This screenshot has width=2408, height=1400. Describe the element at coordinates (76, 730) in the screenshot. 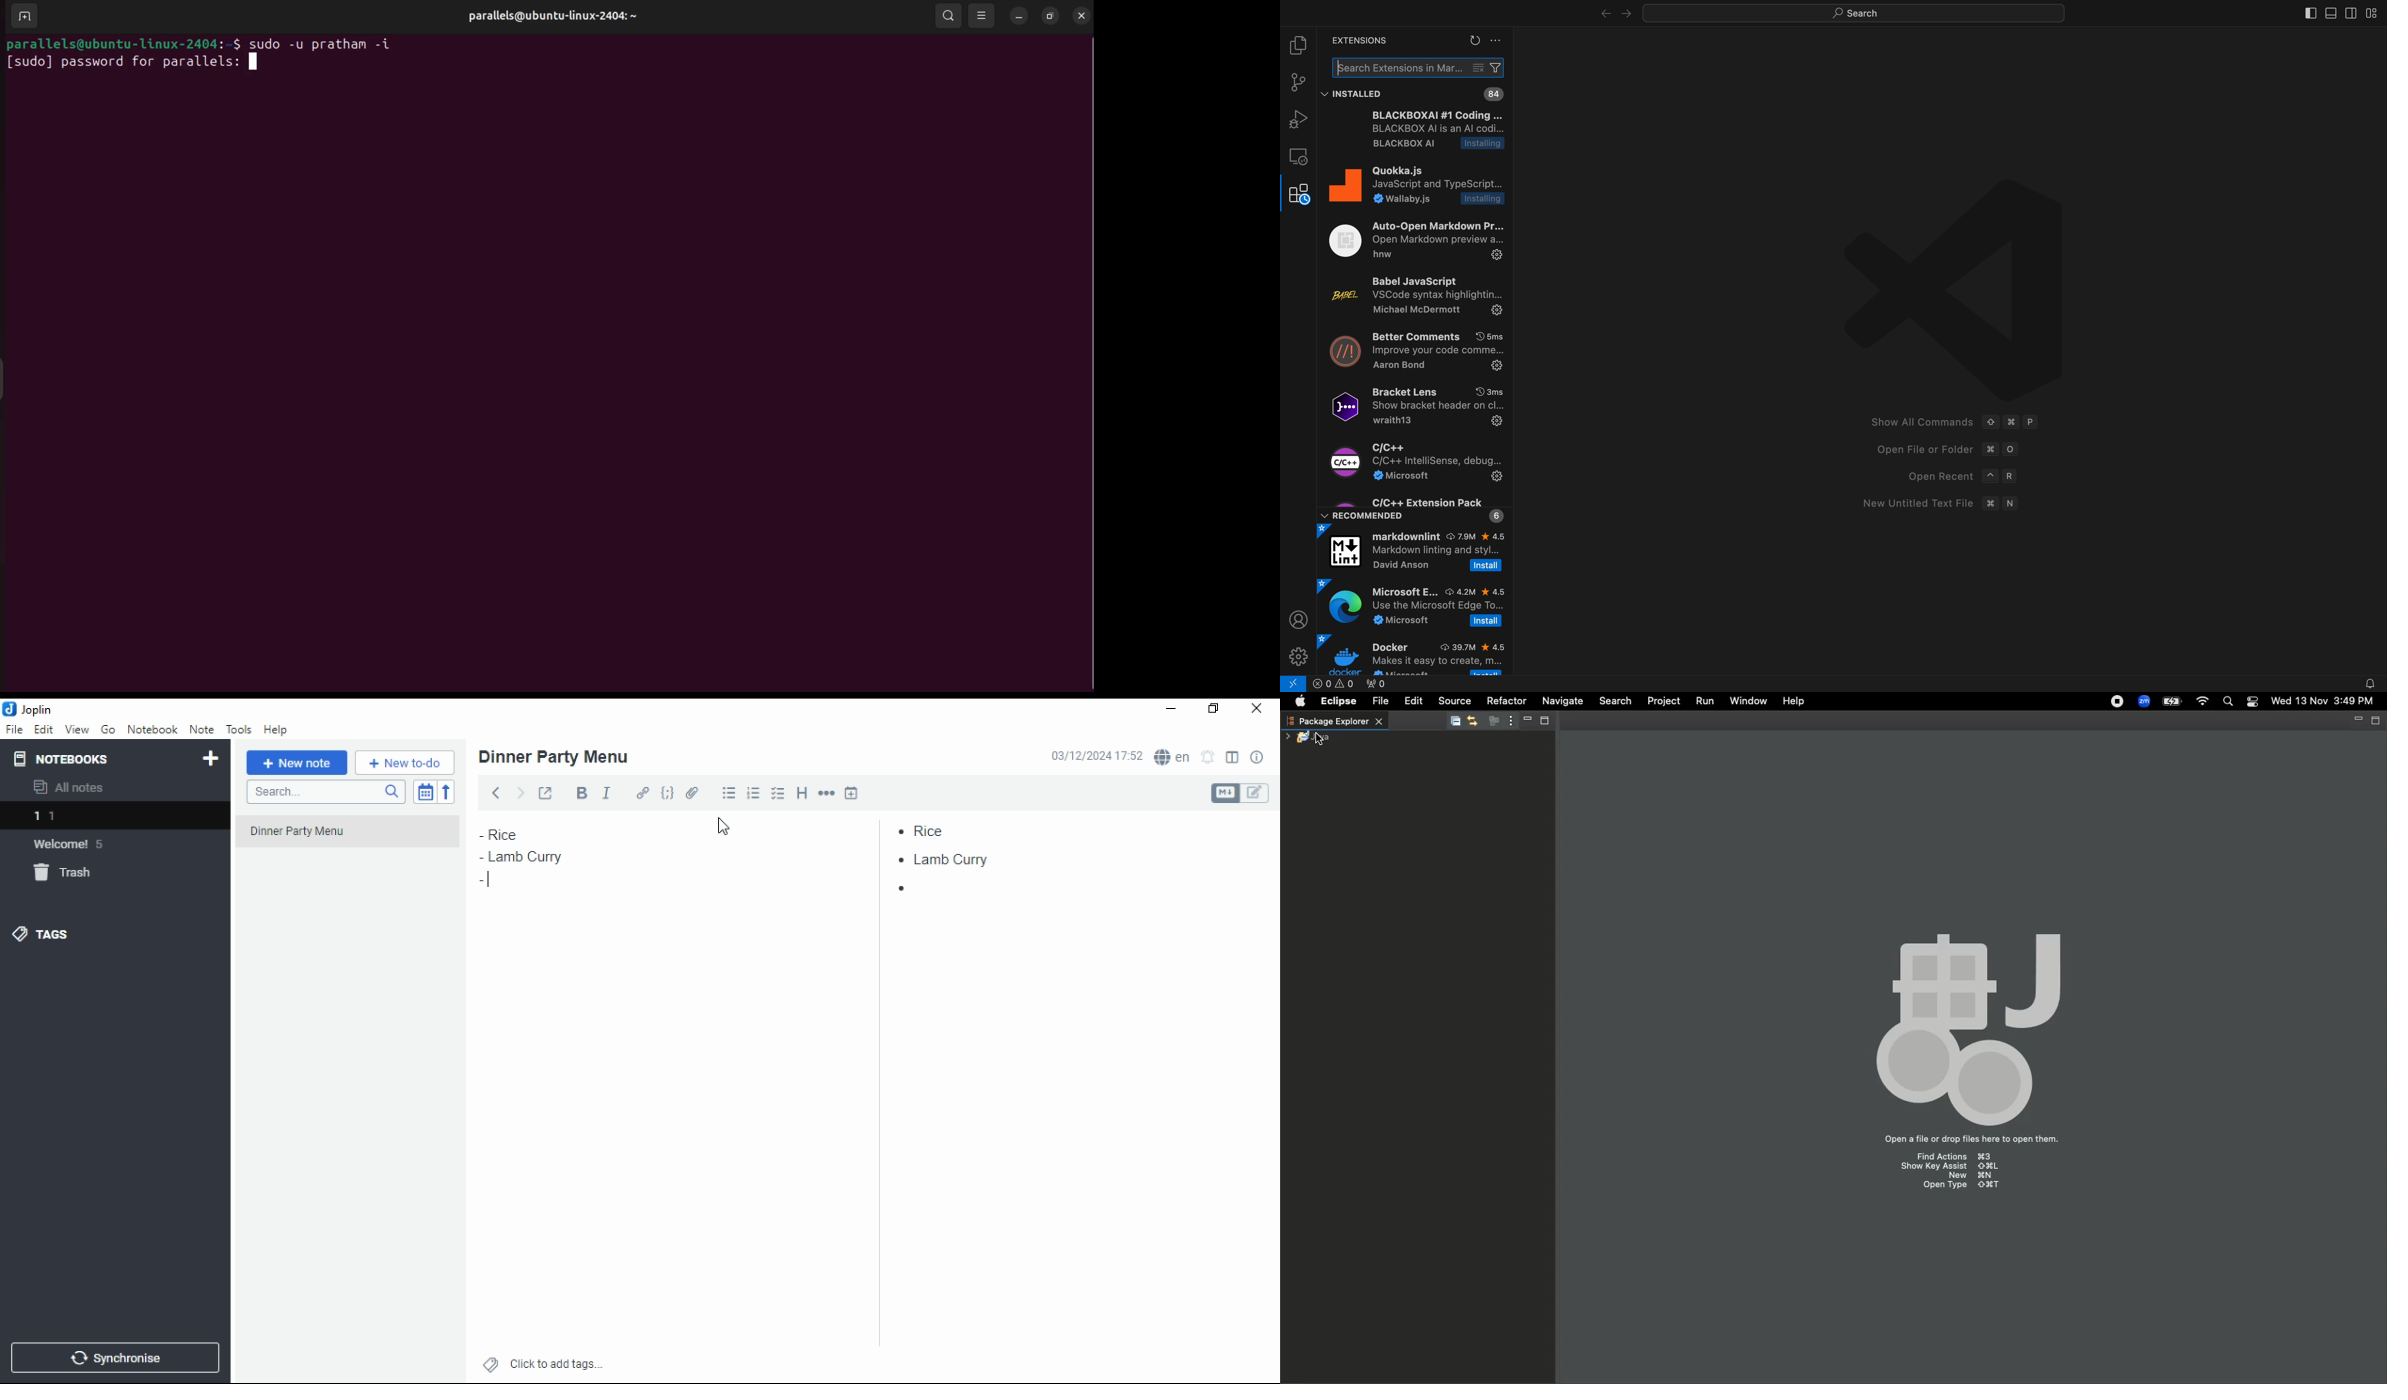

I see `view` at that location.